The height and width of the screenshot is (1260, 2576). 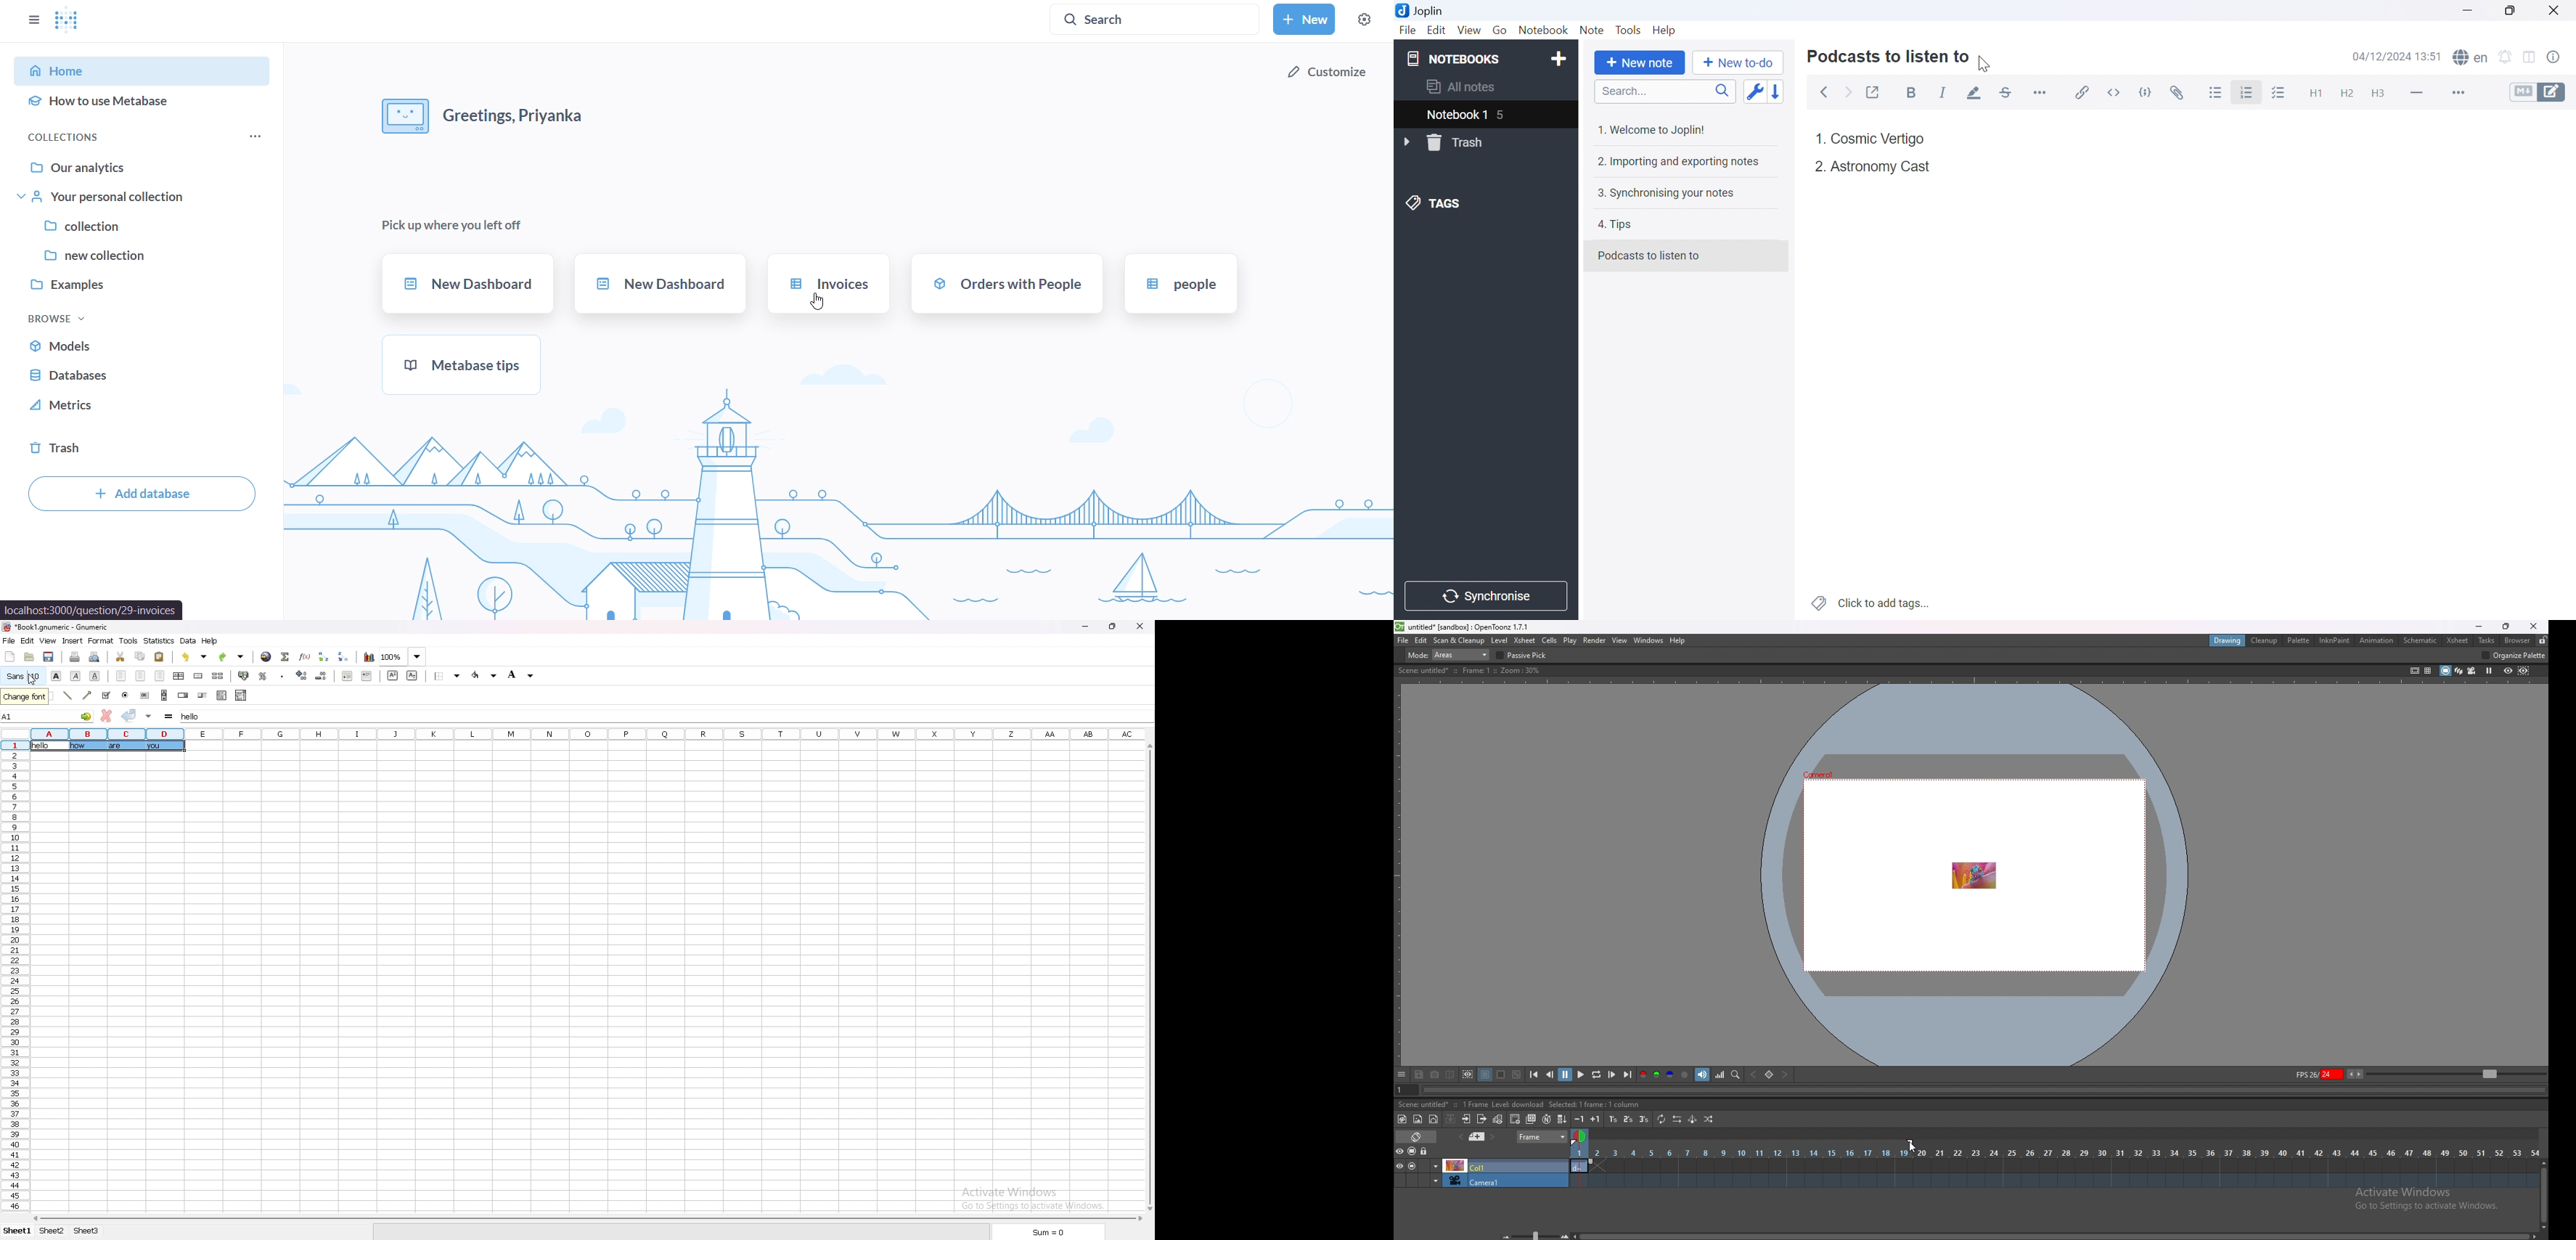 What do you see at coordinates (1521, 1105) in the screenshot?
I see `description` at bounding box center [1521, 1105].